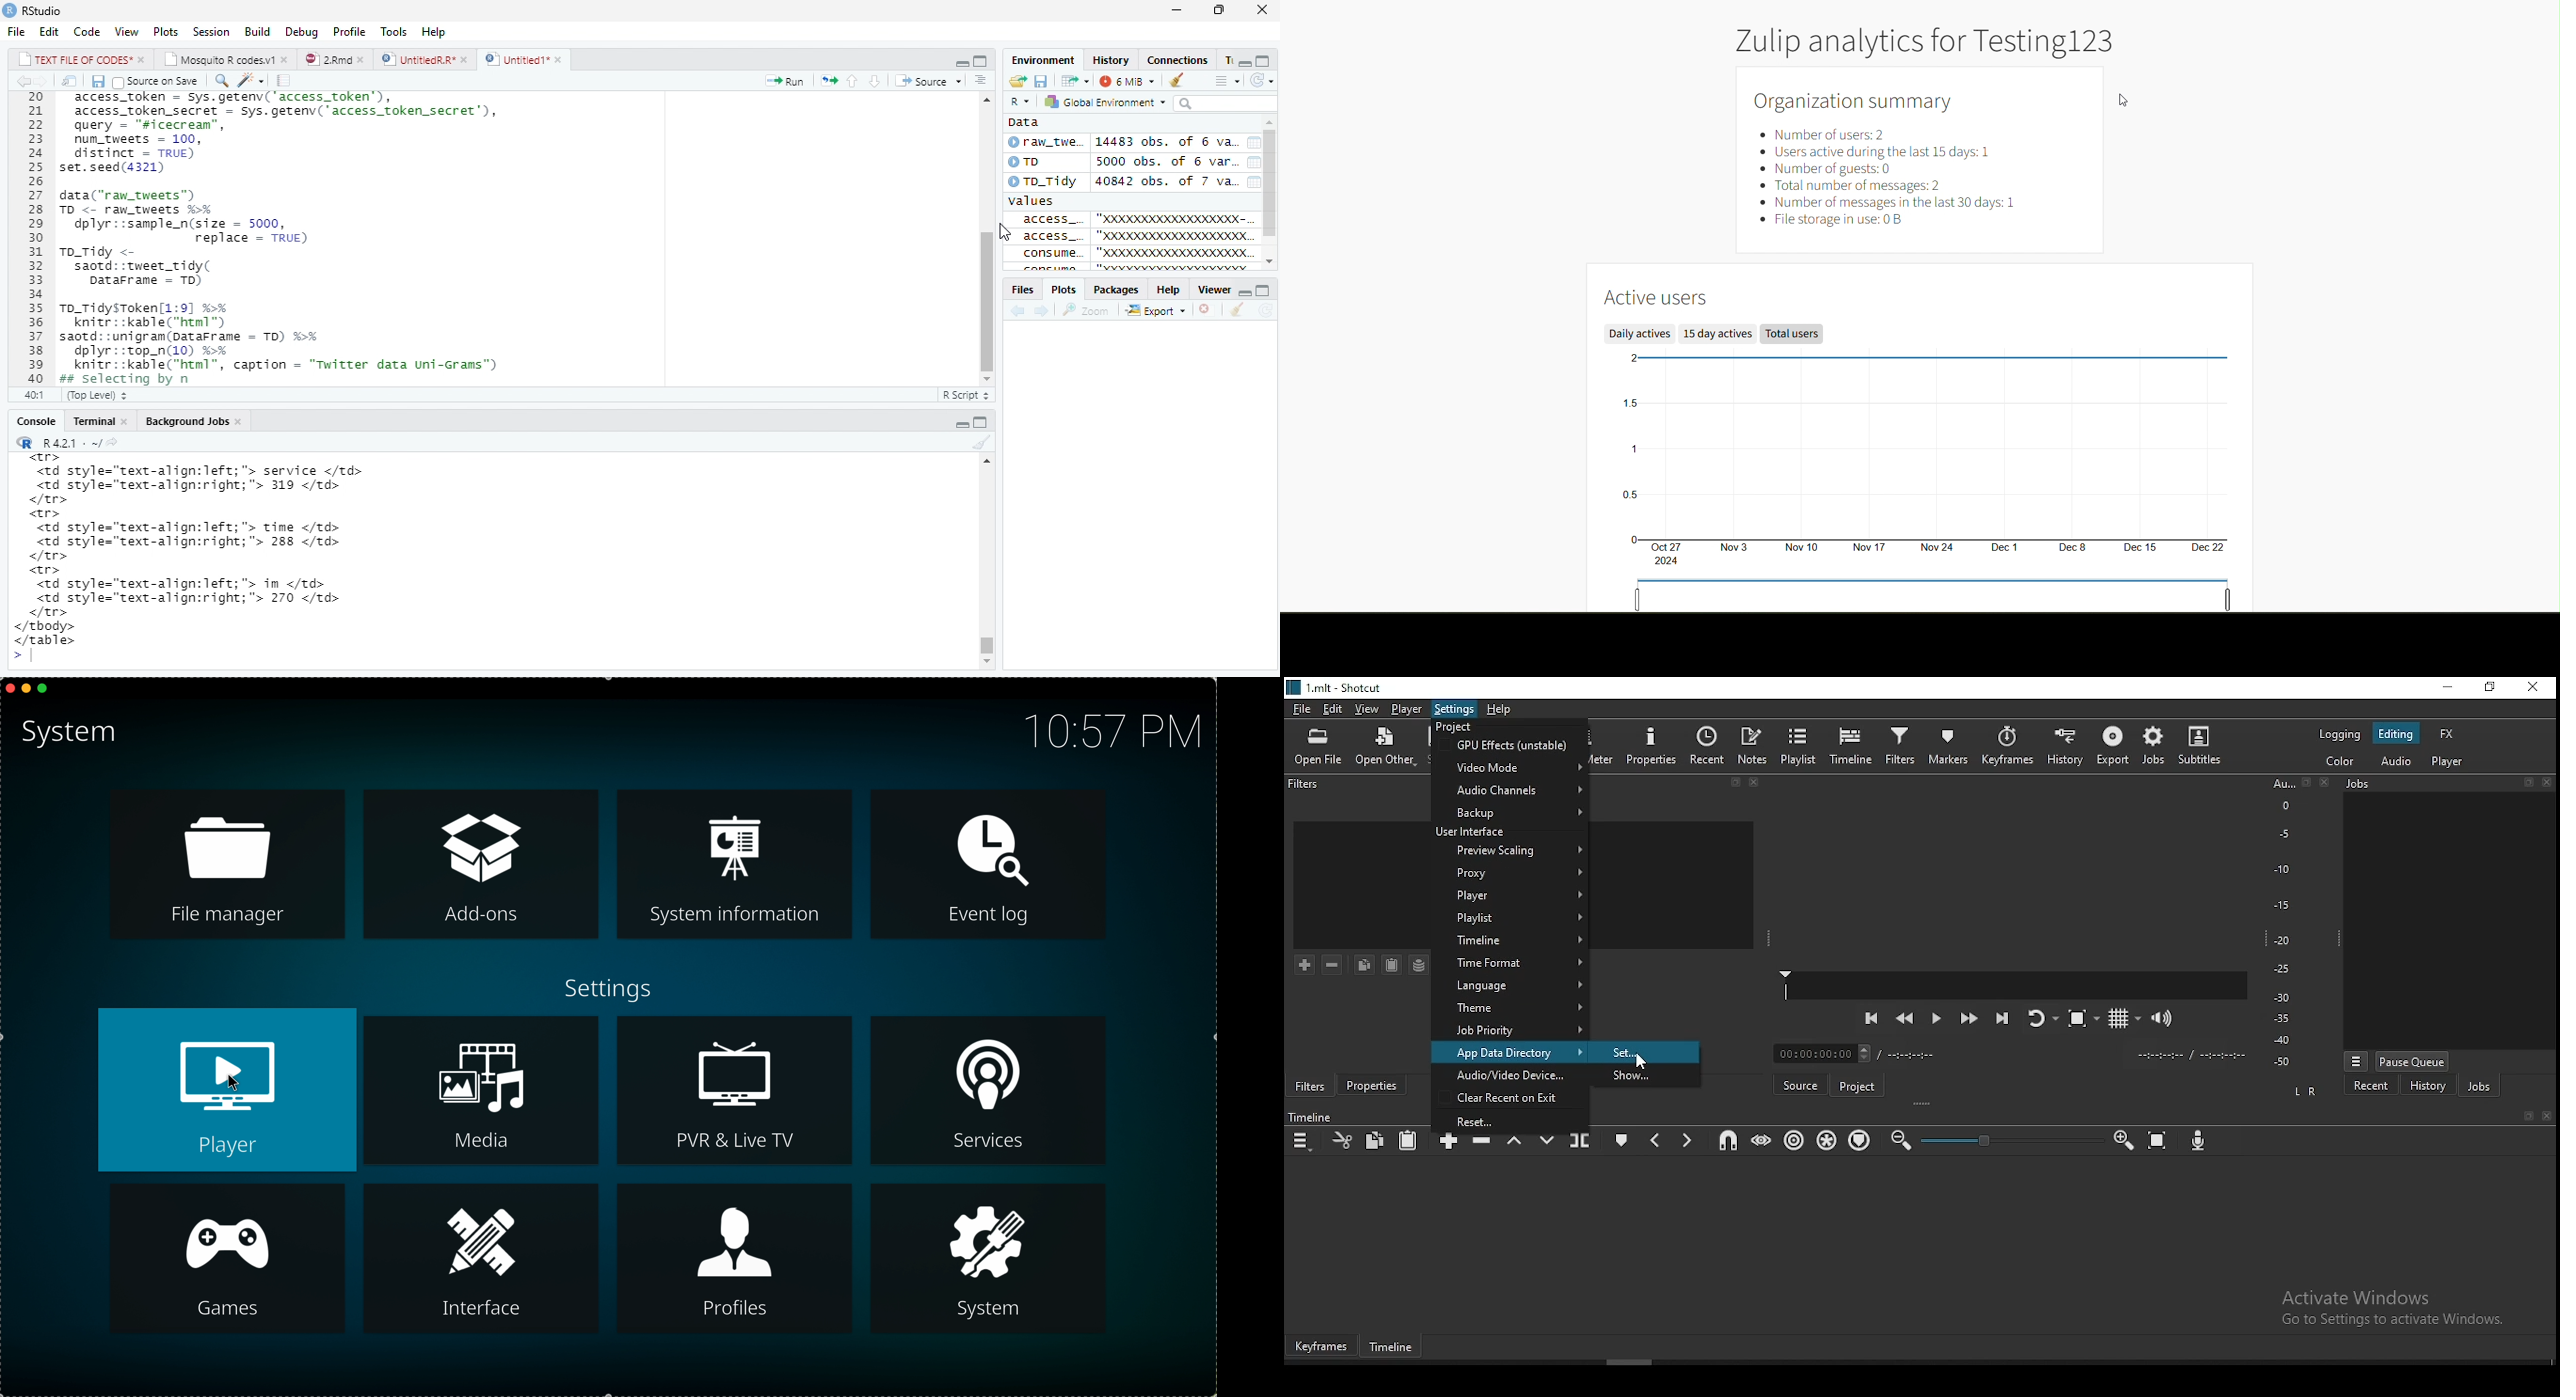 This screenshot has height=1400, width=2576. What do you see at coordinates (30, 80) in the screenshot?
I see `go bckward` at bounding box center [30, 80].